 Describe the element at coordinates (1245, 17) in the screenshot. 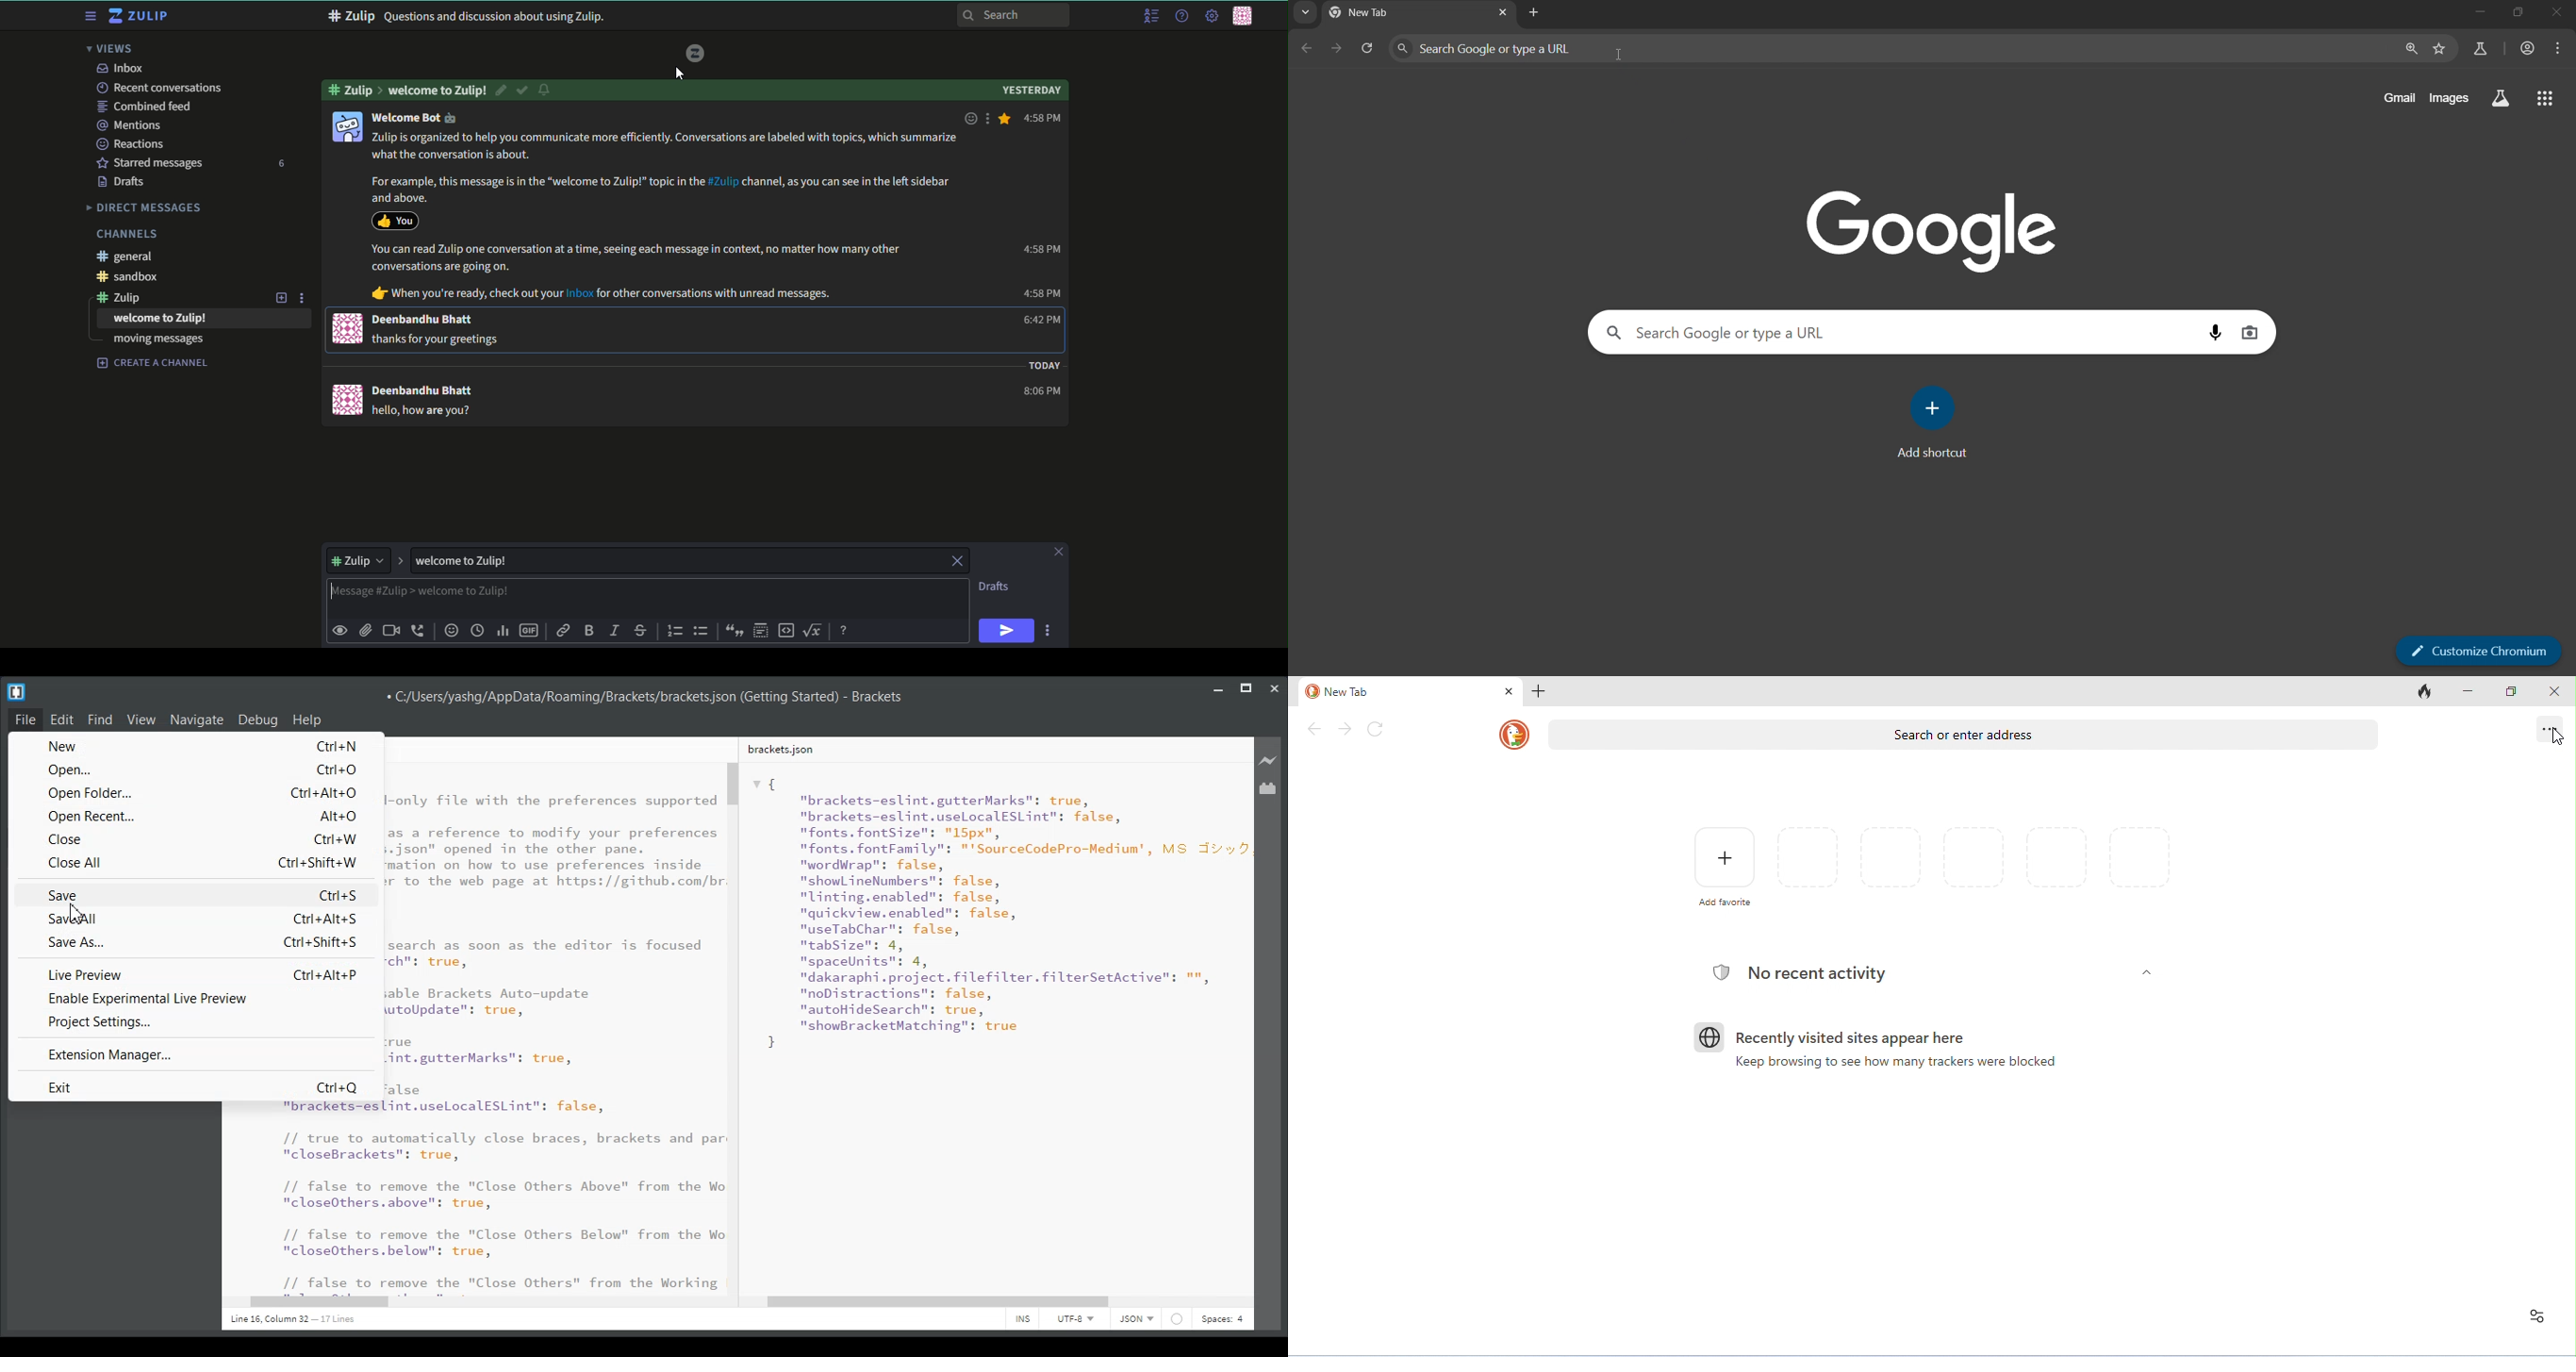

I see `personal menu` at that location.